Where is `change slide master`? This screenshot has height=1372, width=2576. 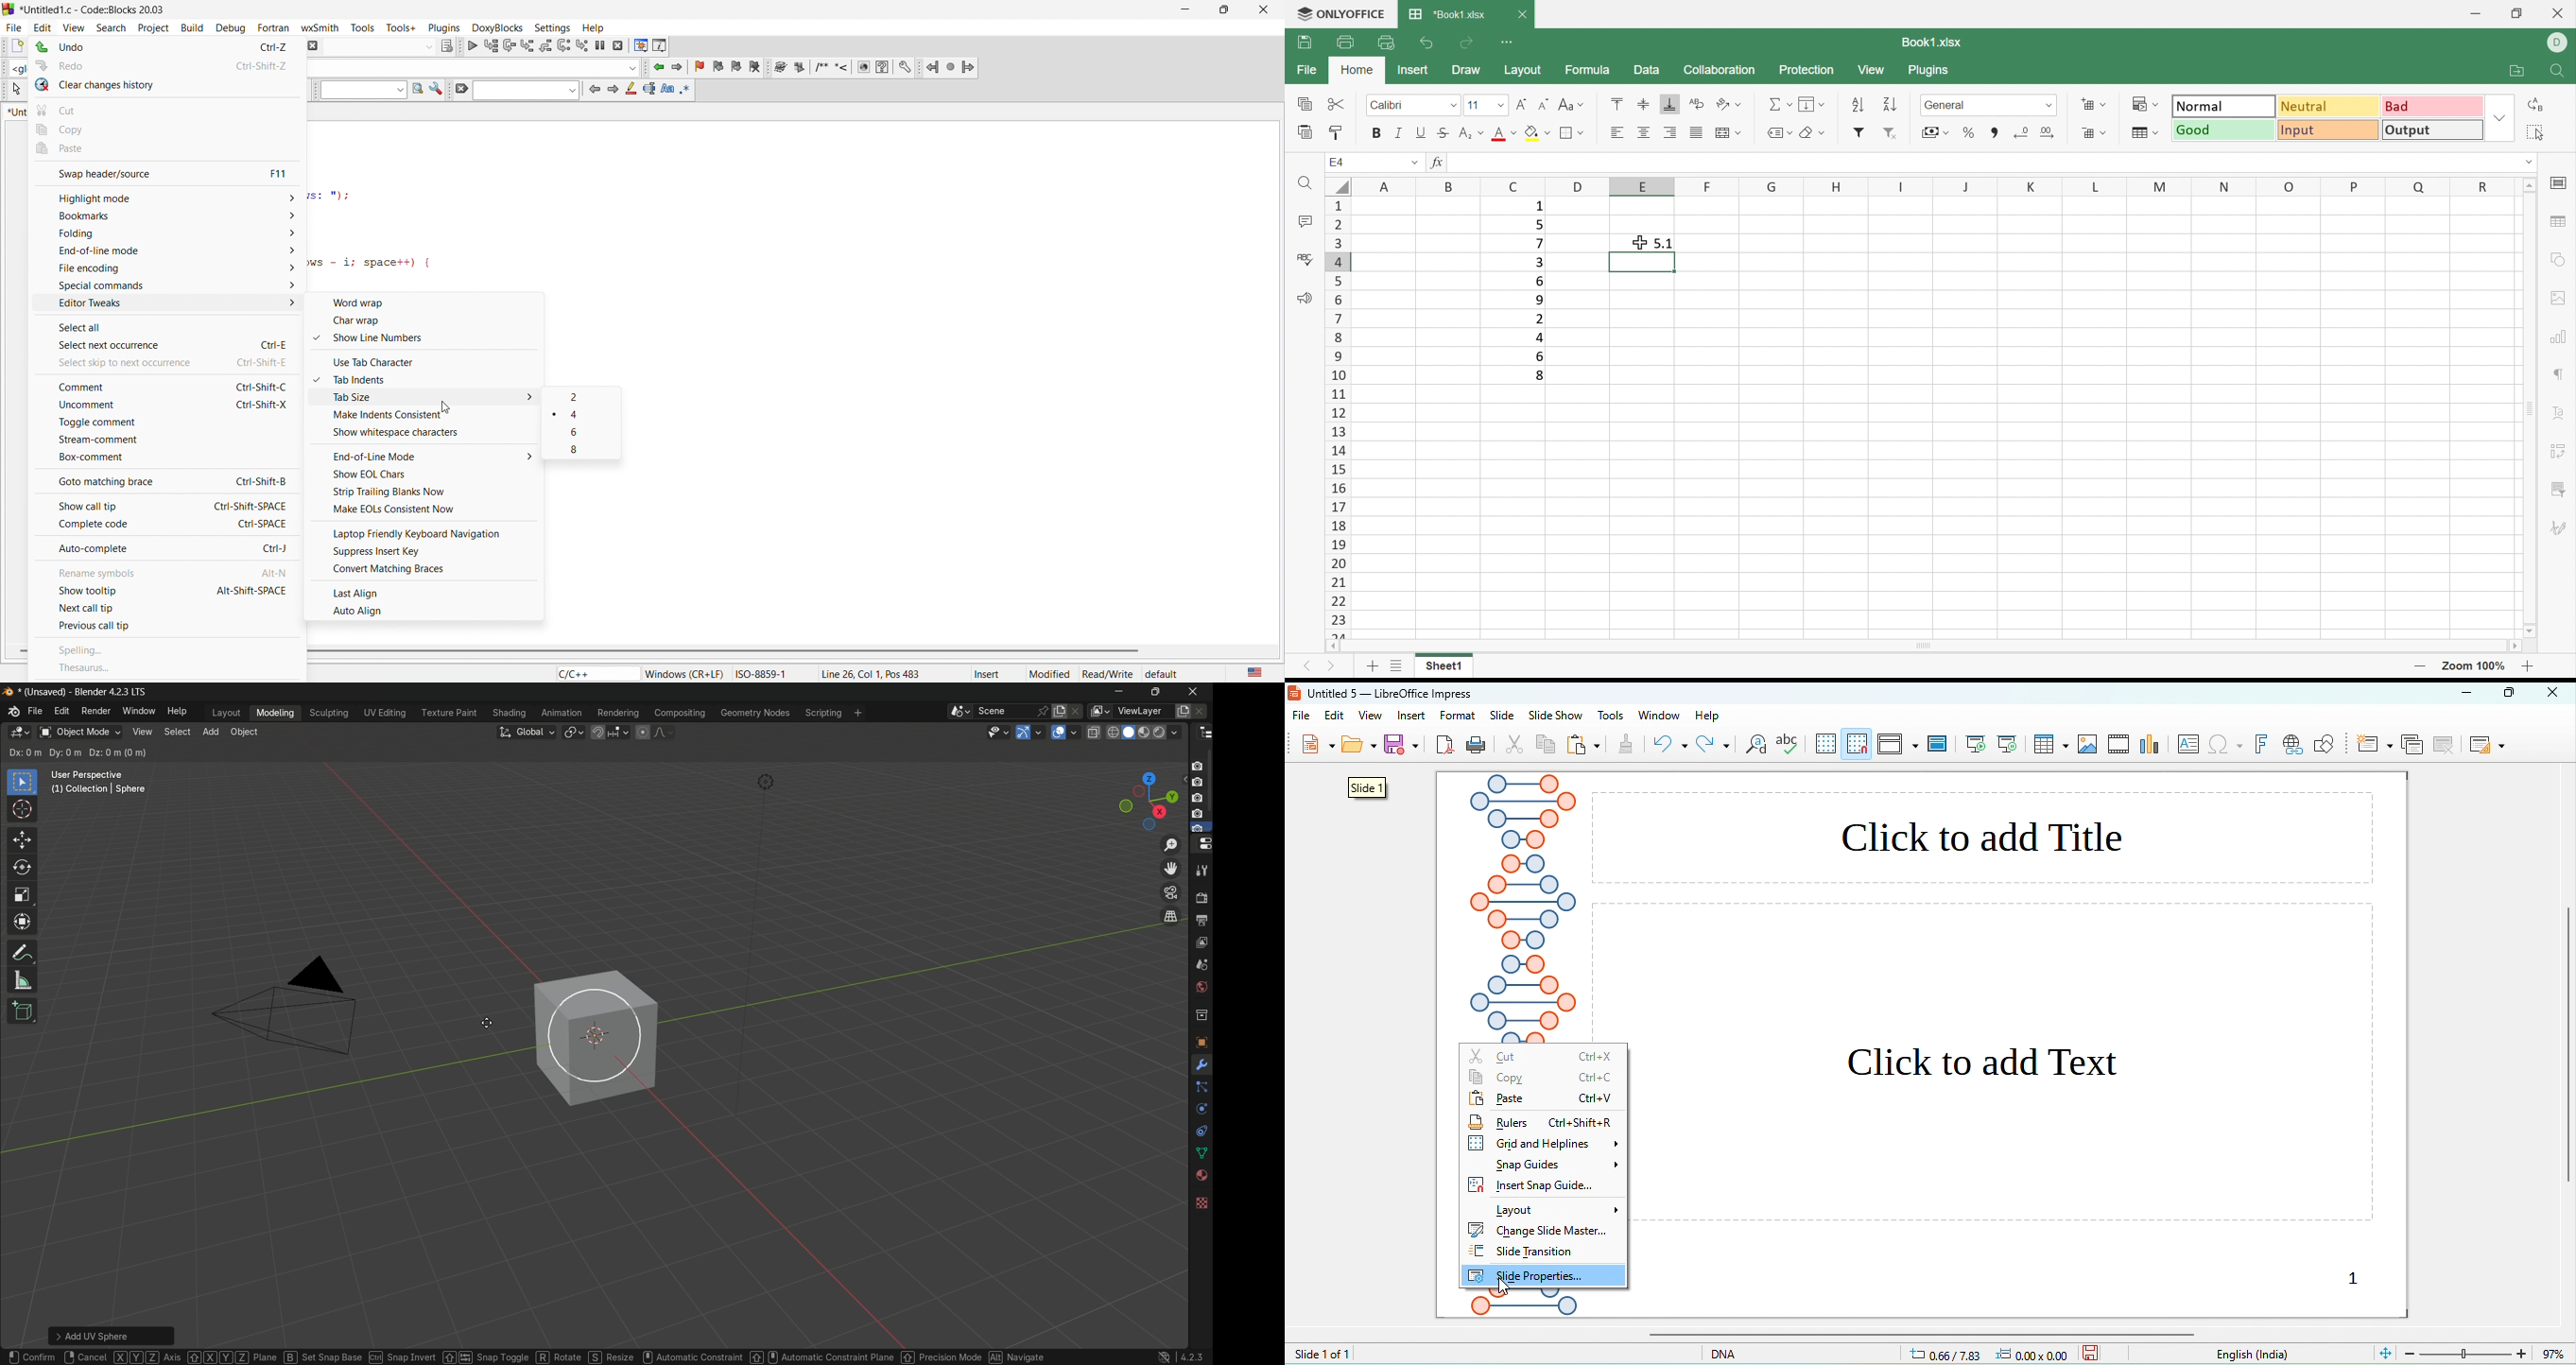
change slide master is located at coordinates (1540, 1230).